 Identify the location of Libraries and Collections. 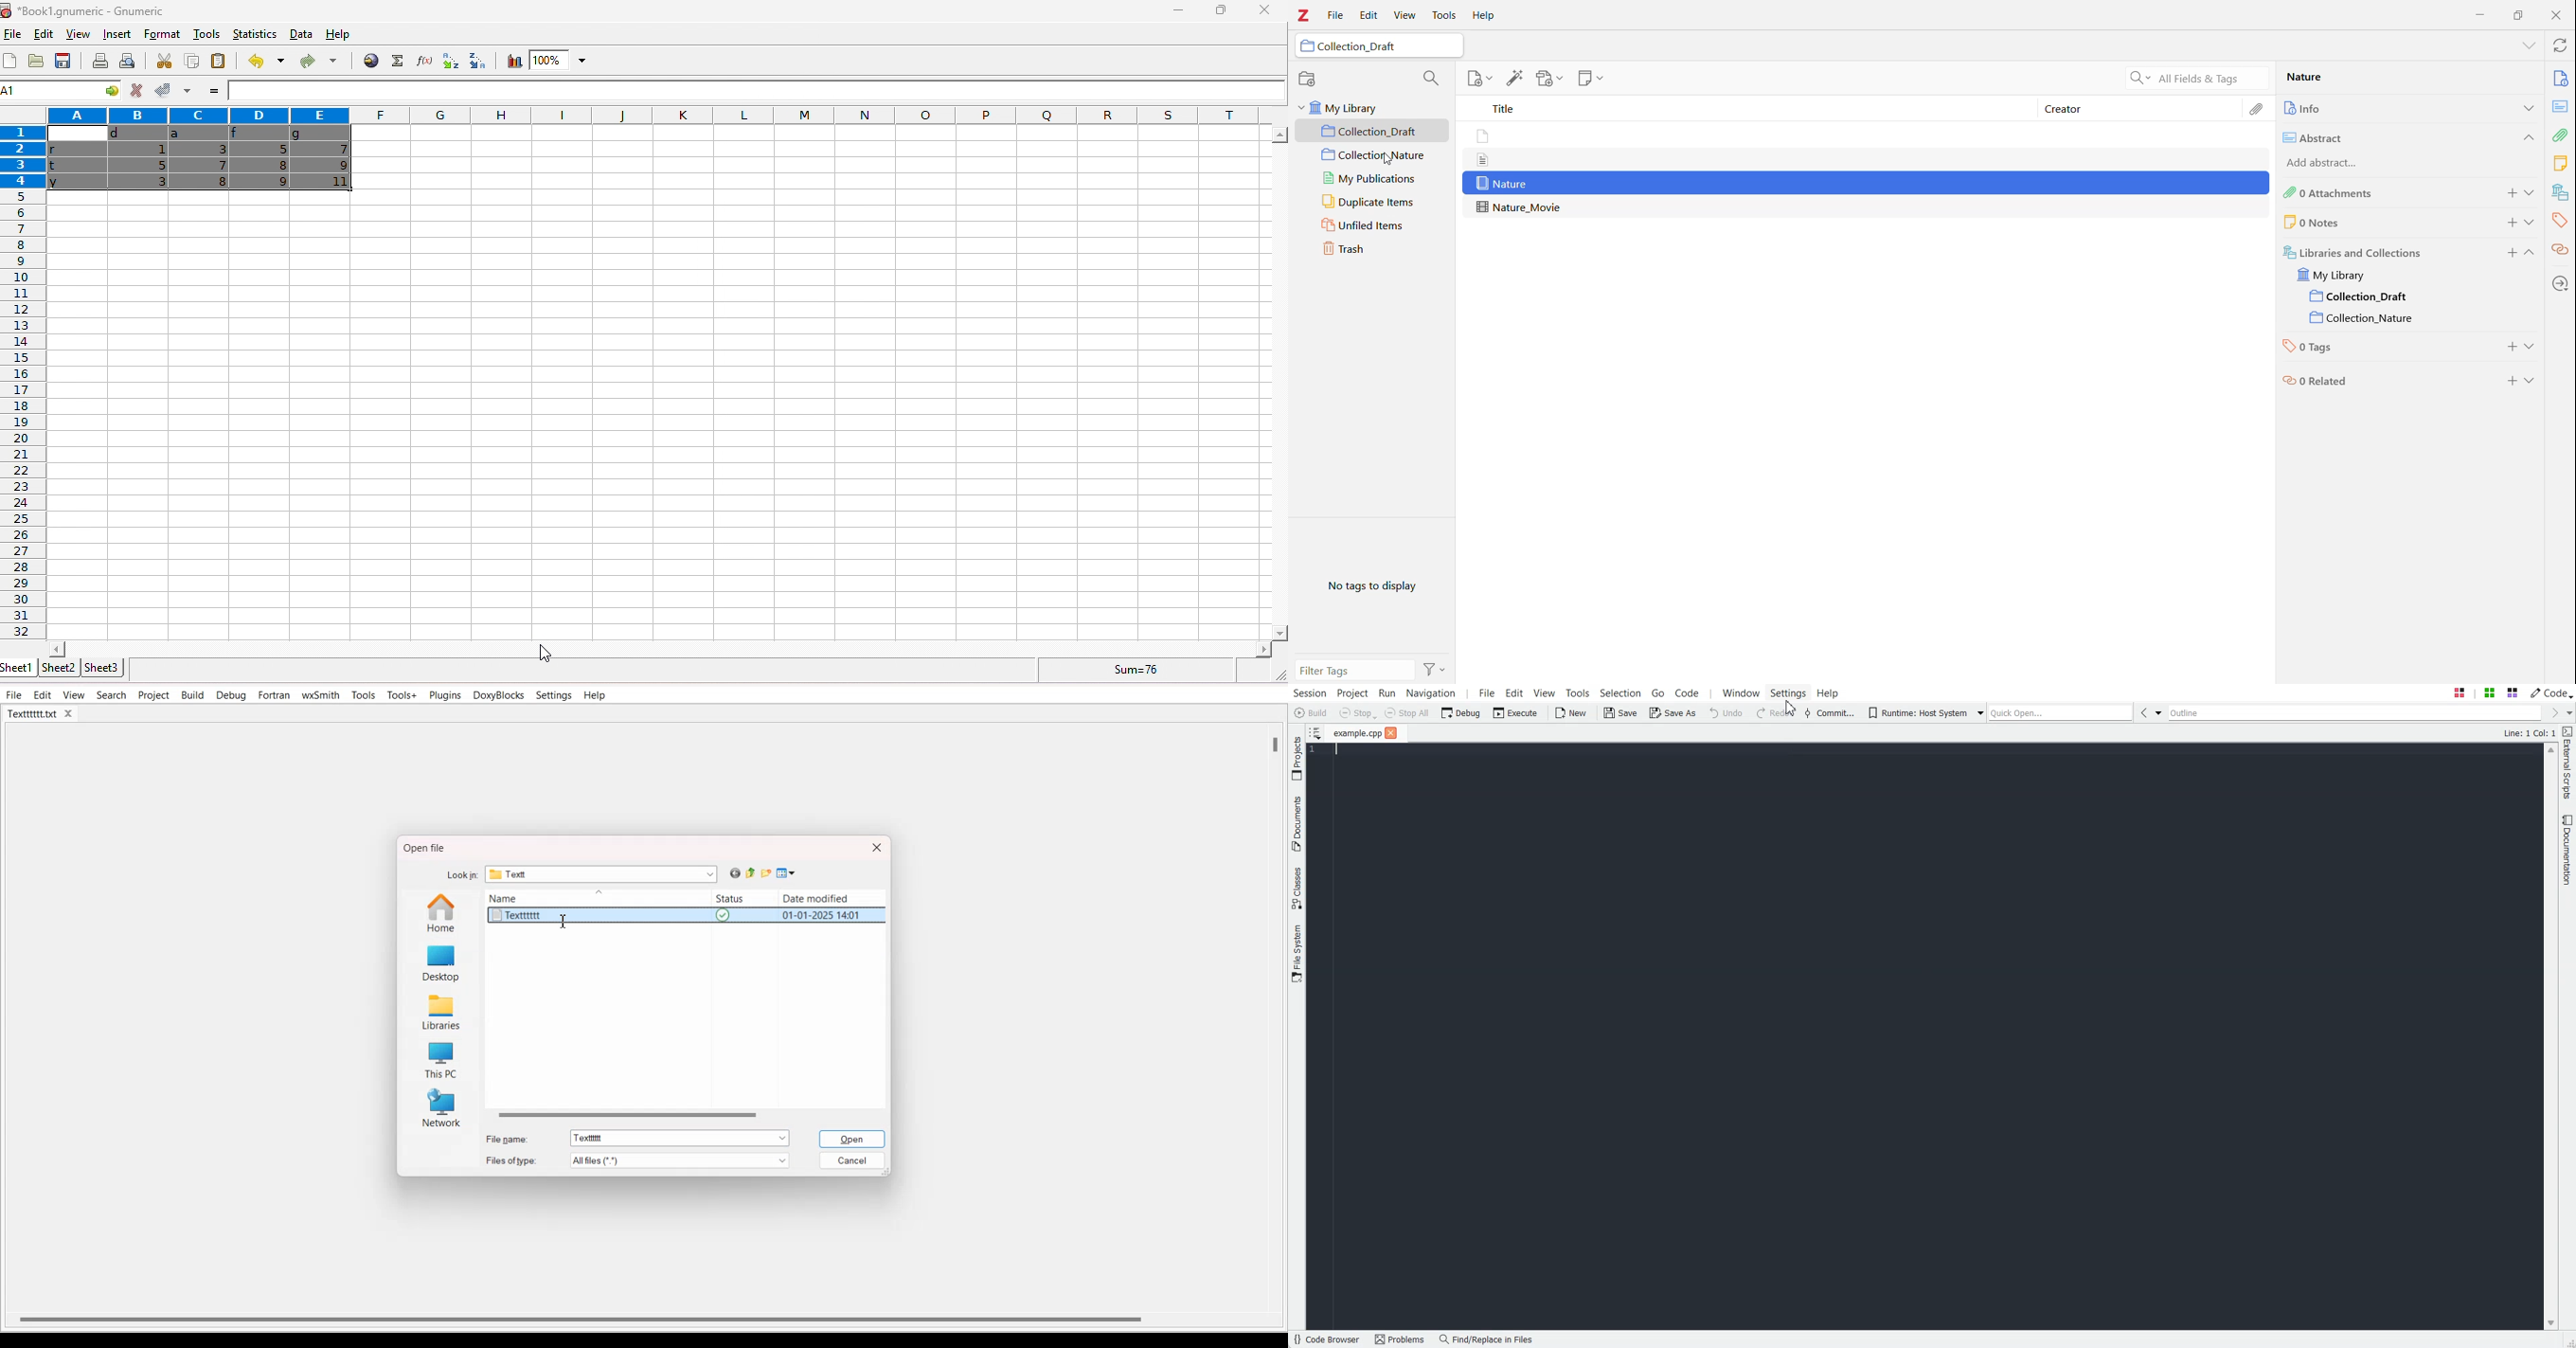
(2380, 251).